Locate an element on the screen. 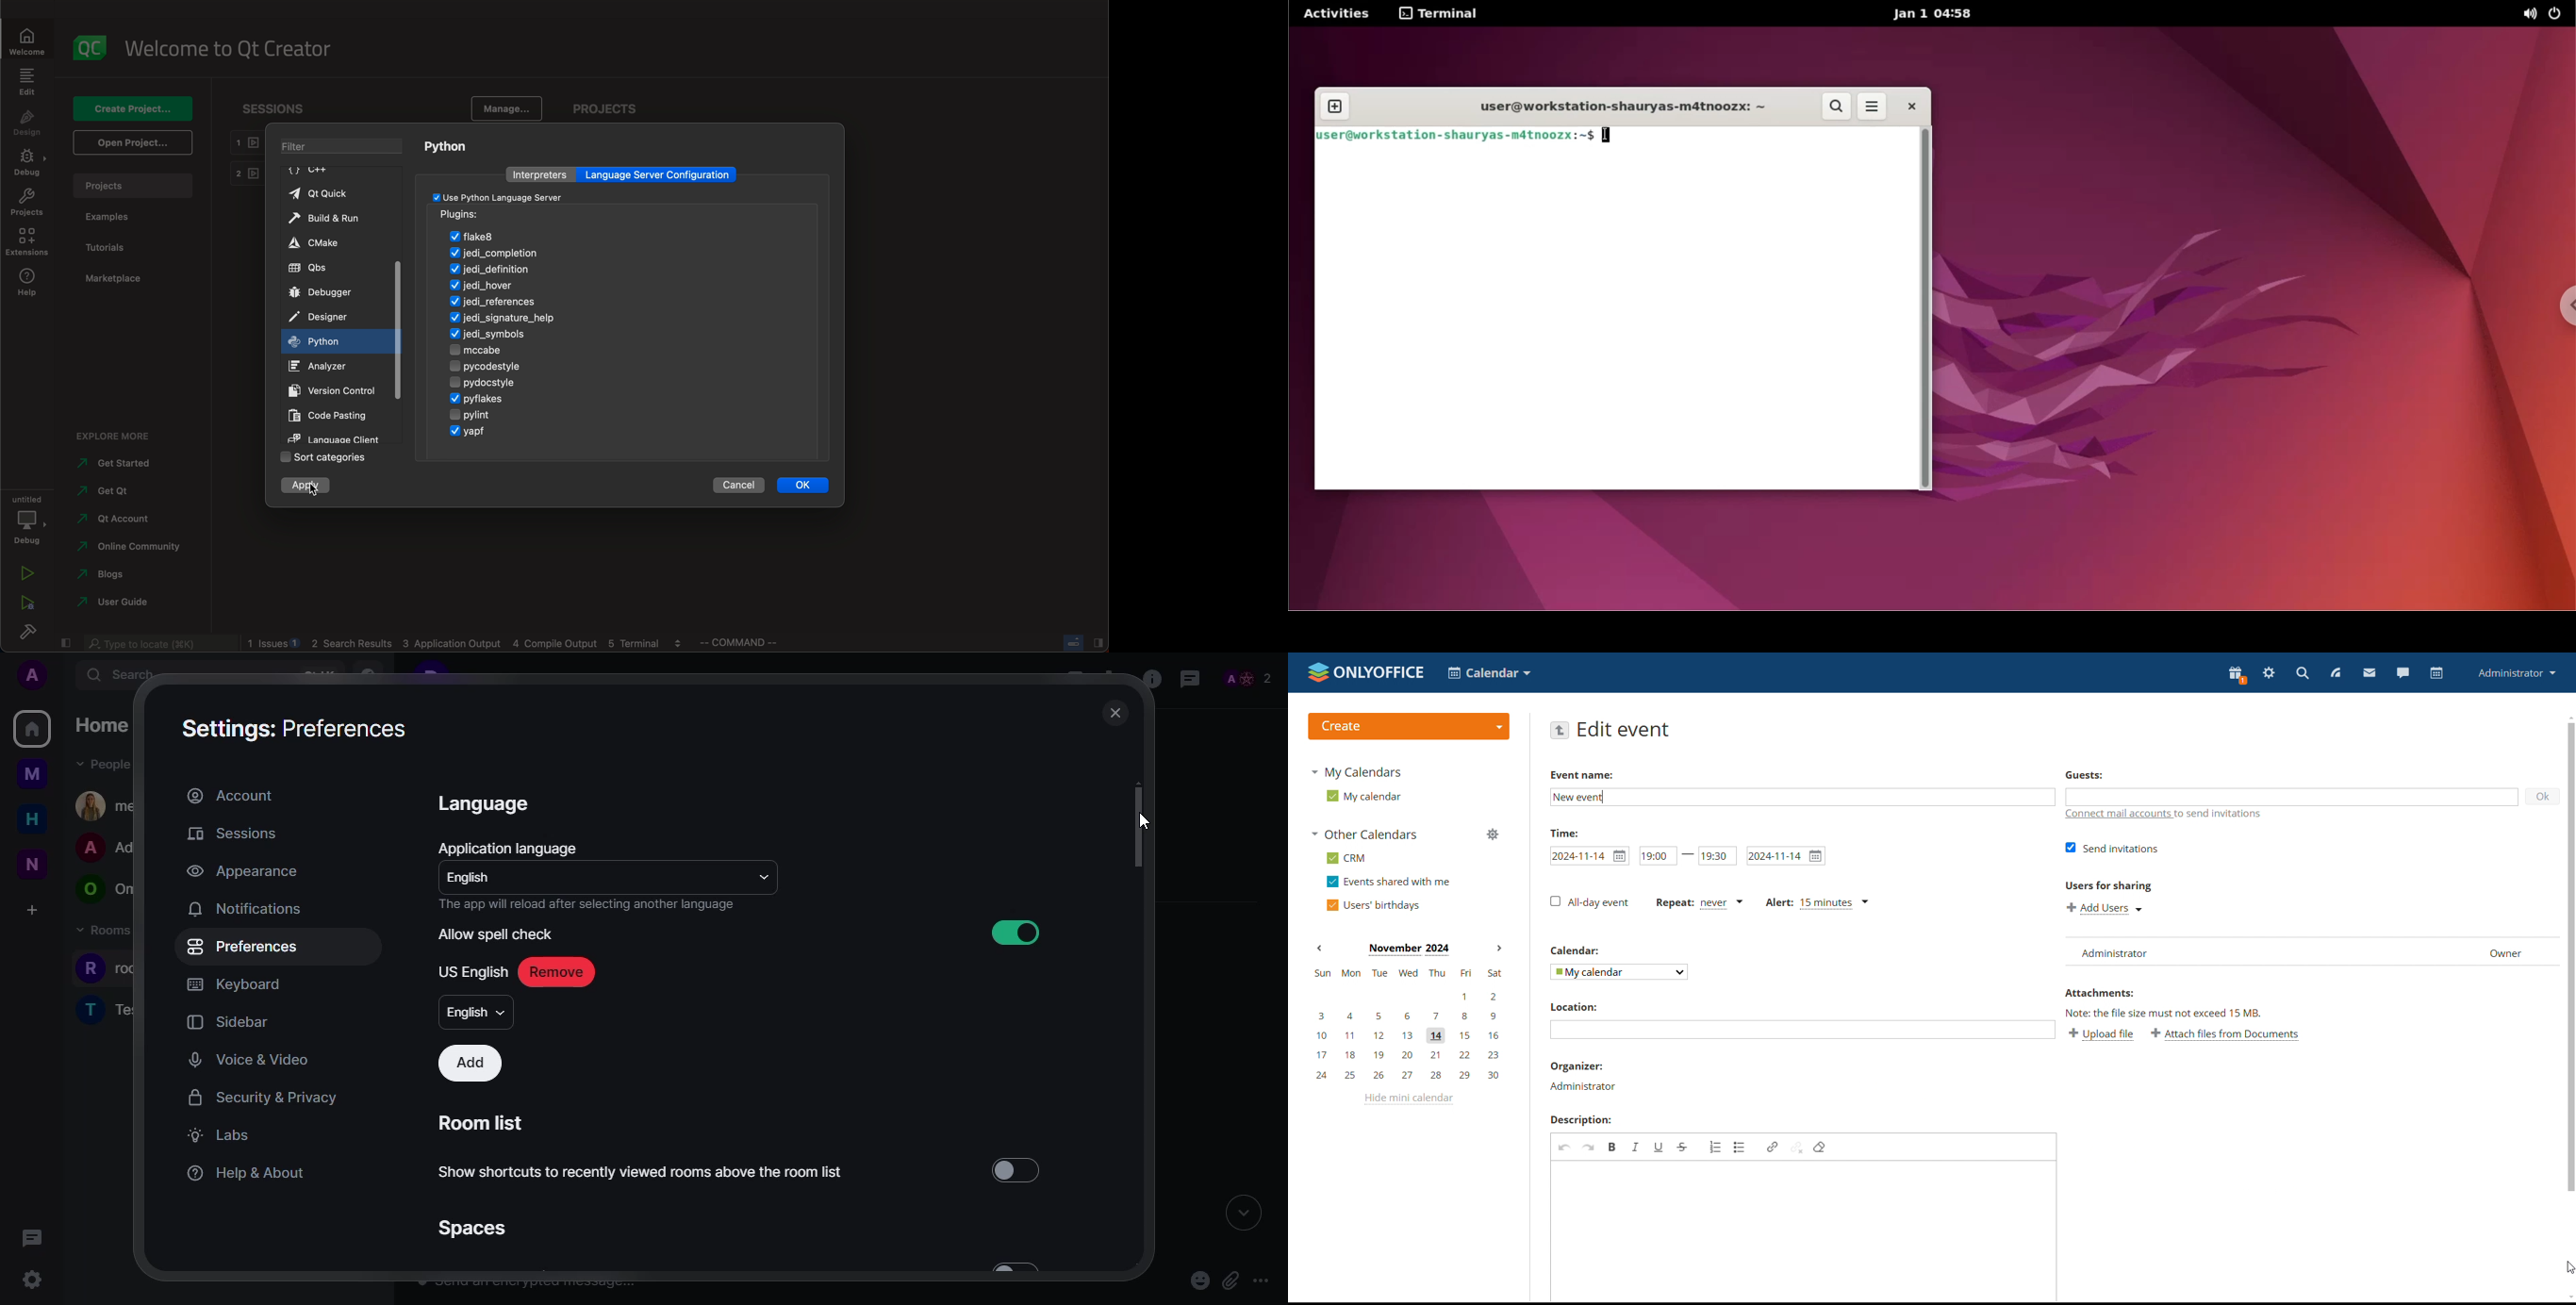 Image resolution: width=2576 pixels, height=1316 pixels. mini calendar is located at coordinates (1407, 1024).